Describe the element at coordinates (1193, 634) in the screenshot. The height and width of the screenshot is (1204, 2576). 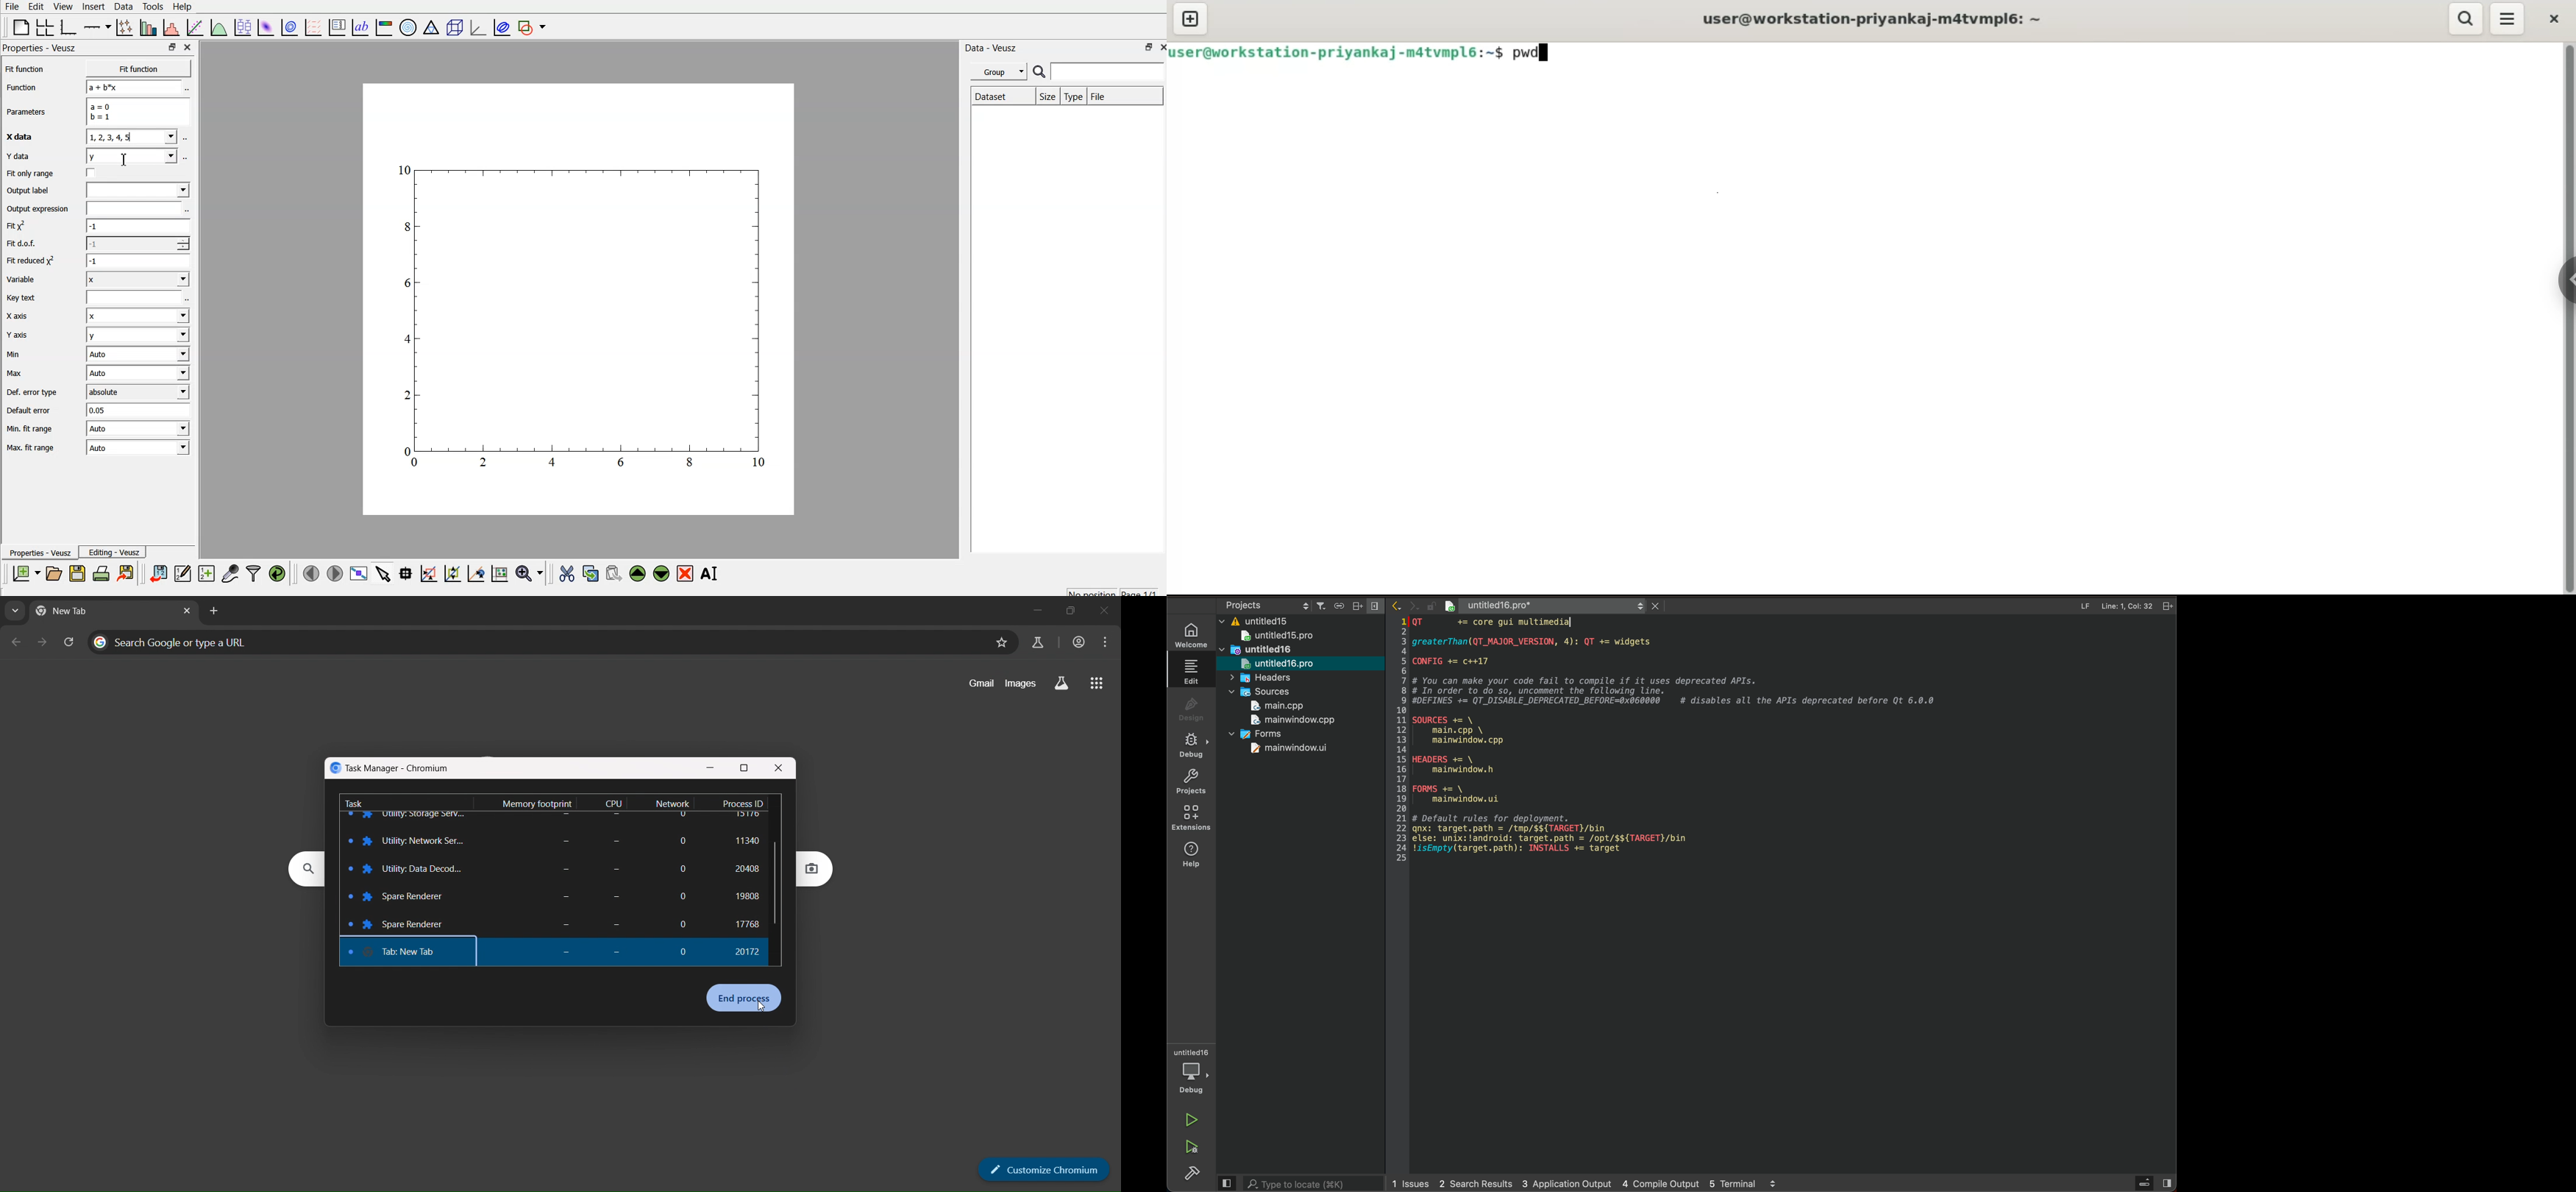
I see `welcome` at that location.